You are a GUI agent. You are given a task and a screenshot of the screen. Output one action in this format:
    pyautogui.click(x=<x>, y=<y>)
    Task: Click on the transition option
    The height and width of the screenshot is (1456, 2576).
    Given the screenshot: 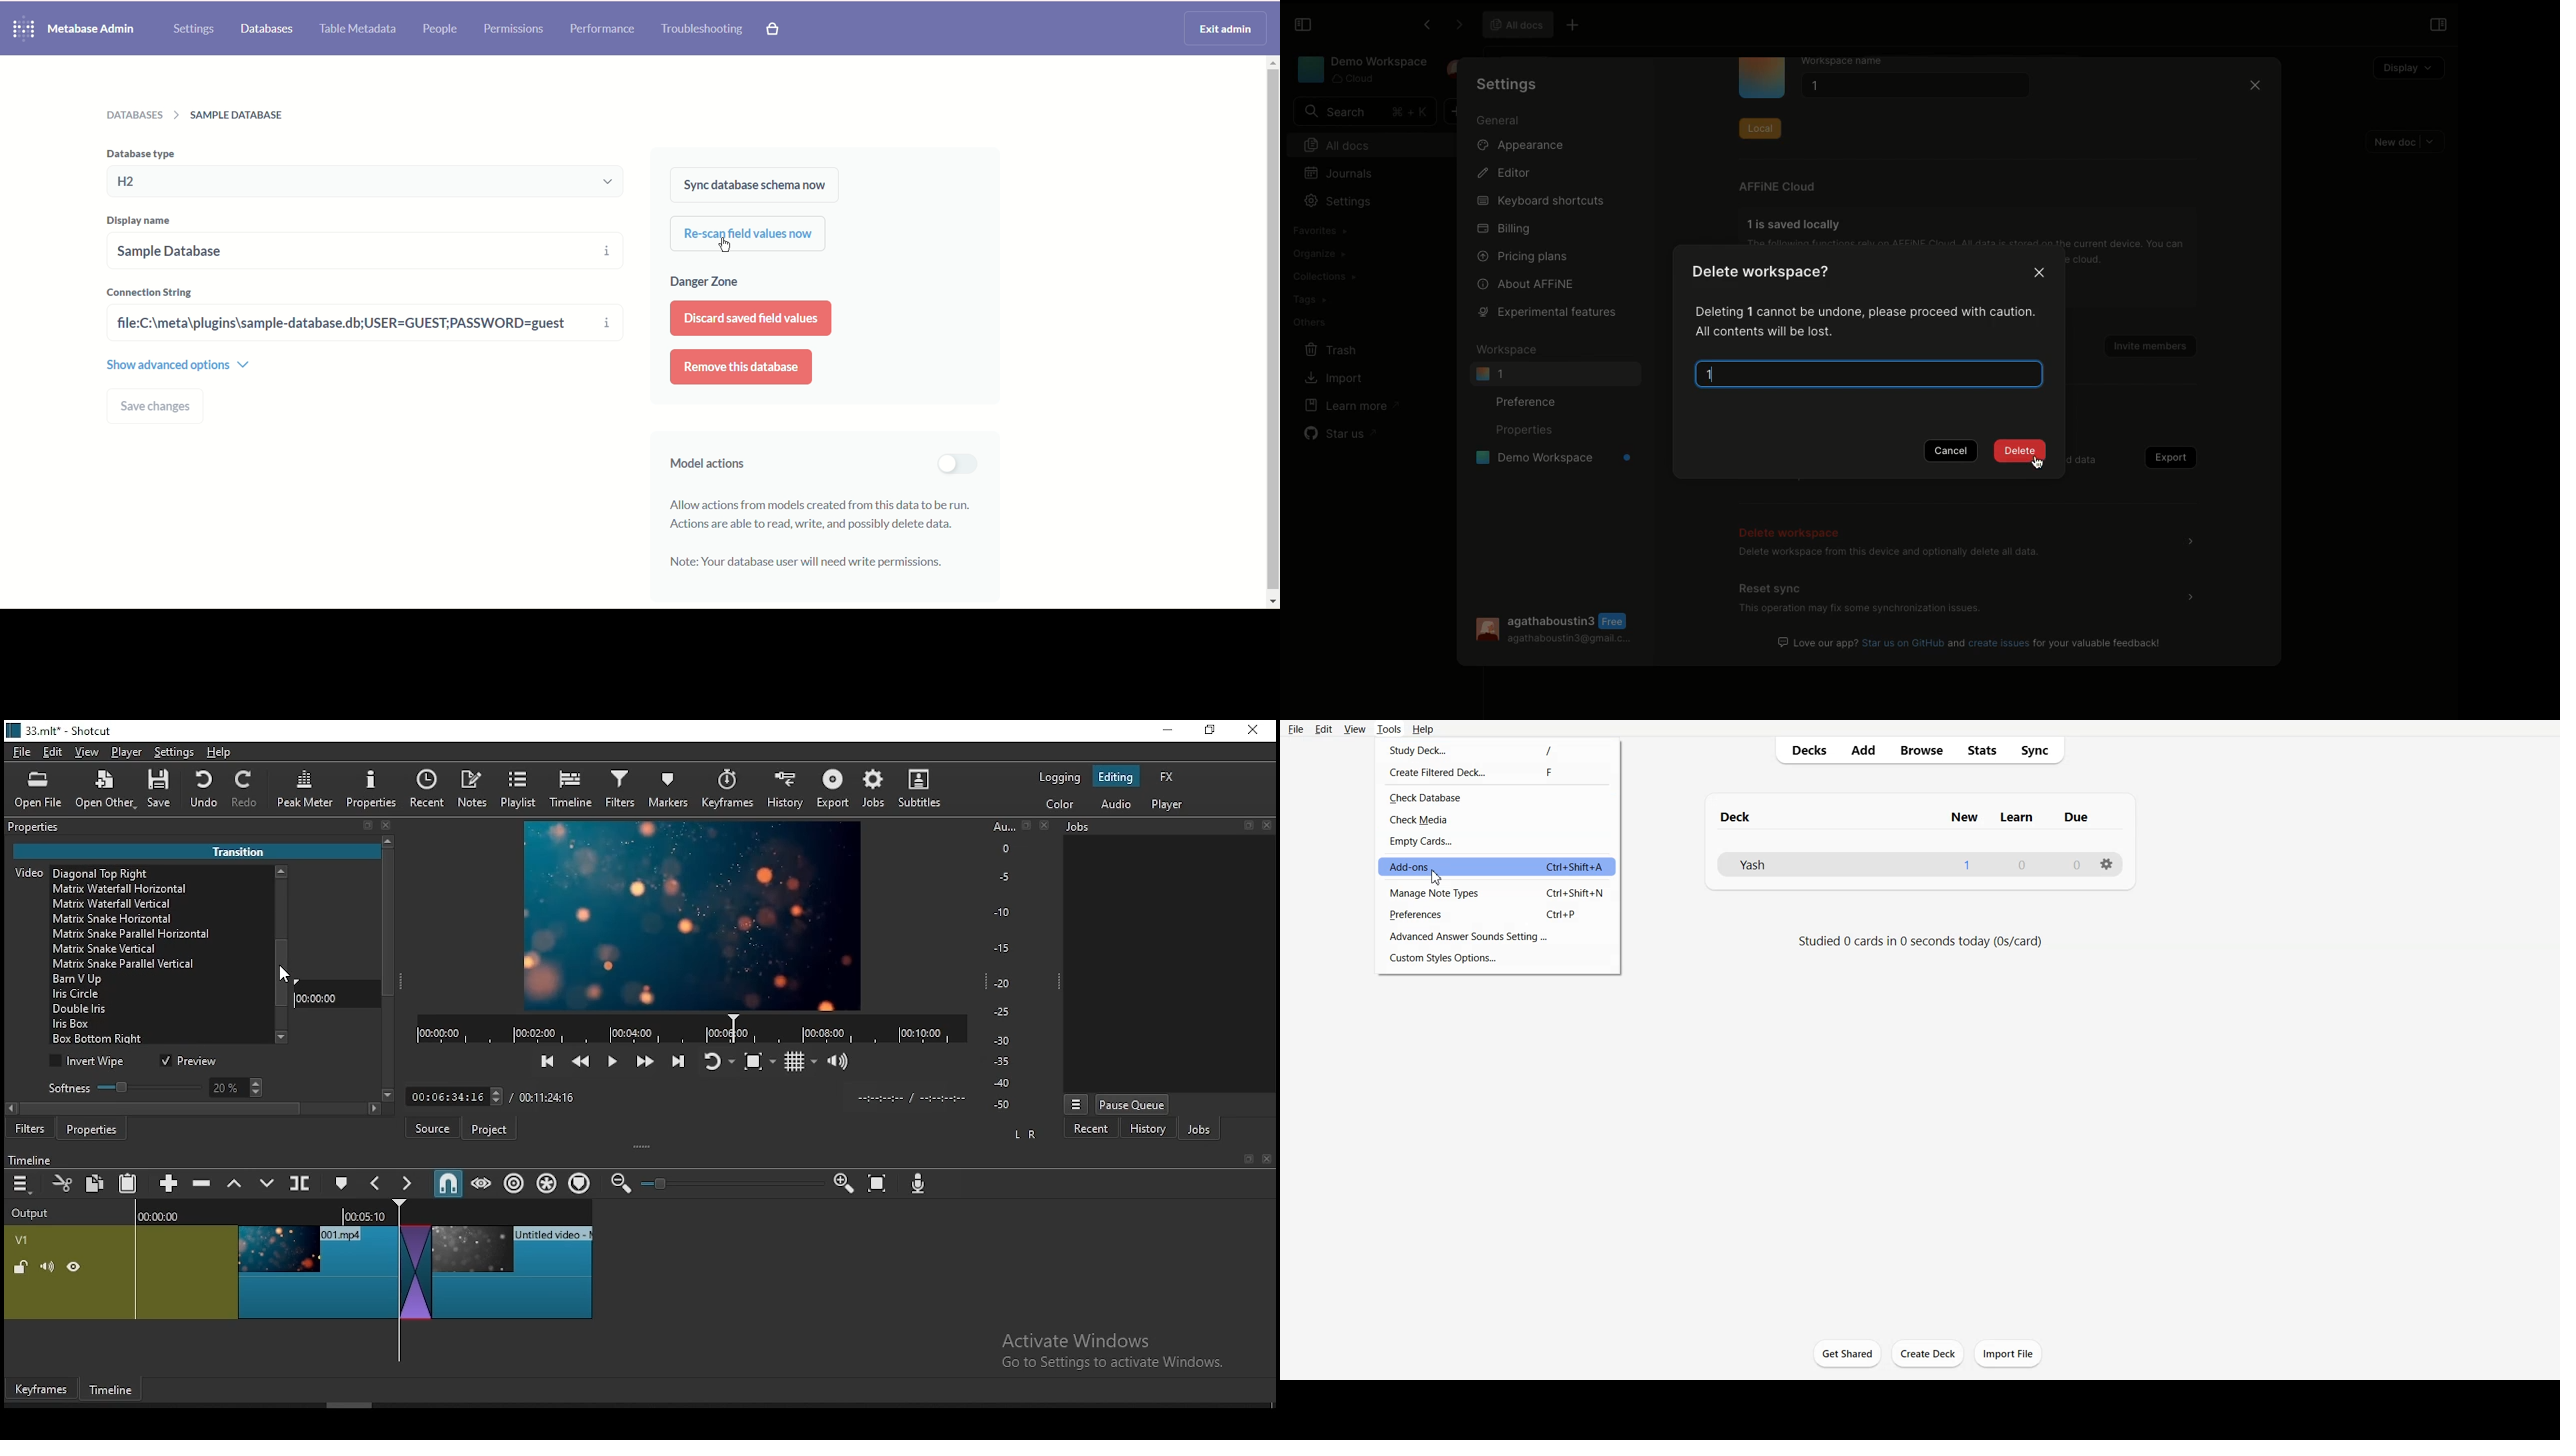 What is the action you would take?
    pyautogui.click(x=158, y=918)
    